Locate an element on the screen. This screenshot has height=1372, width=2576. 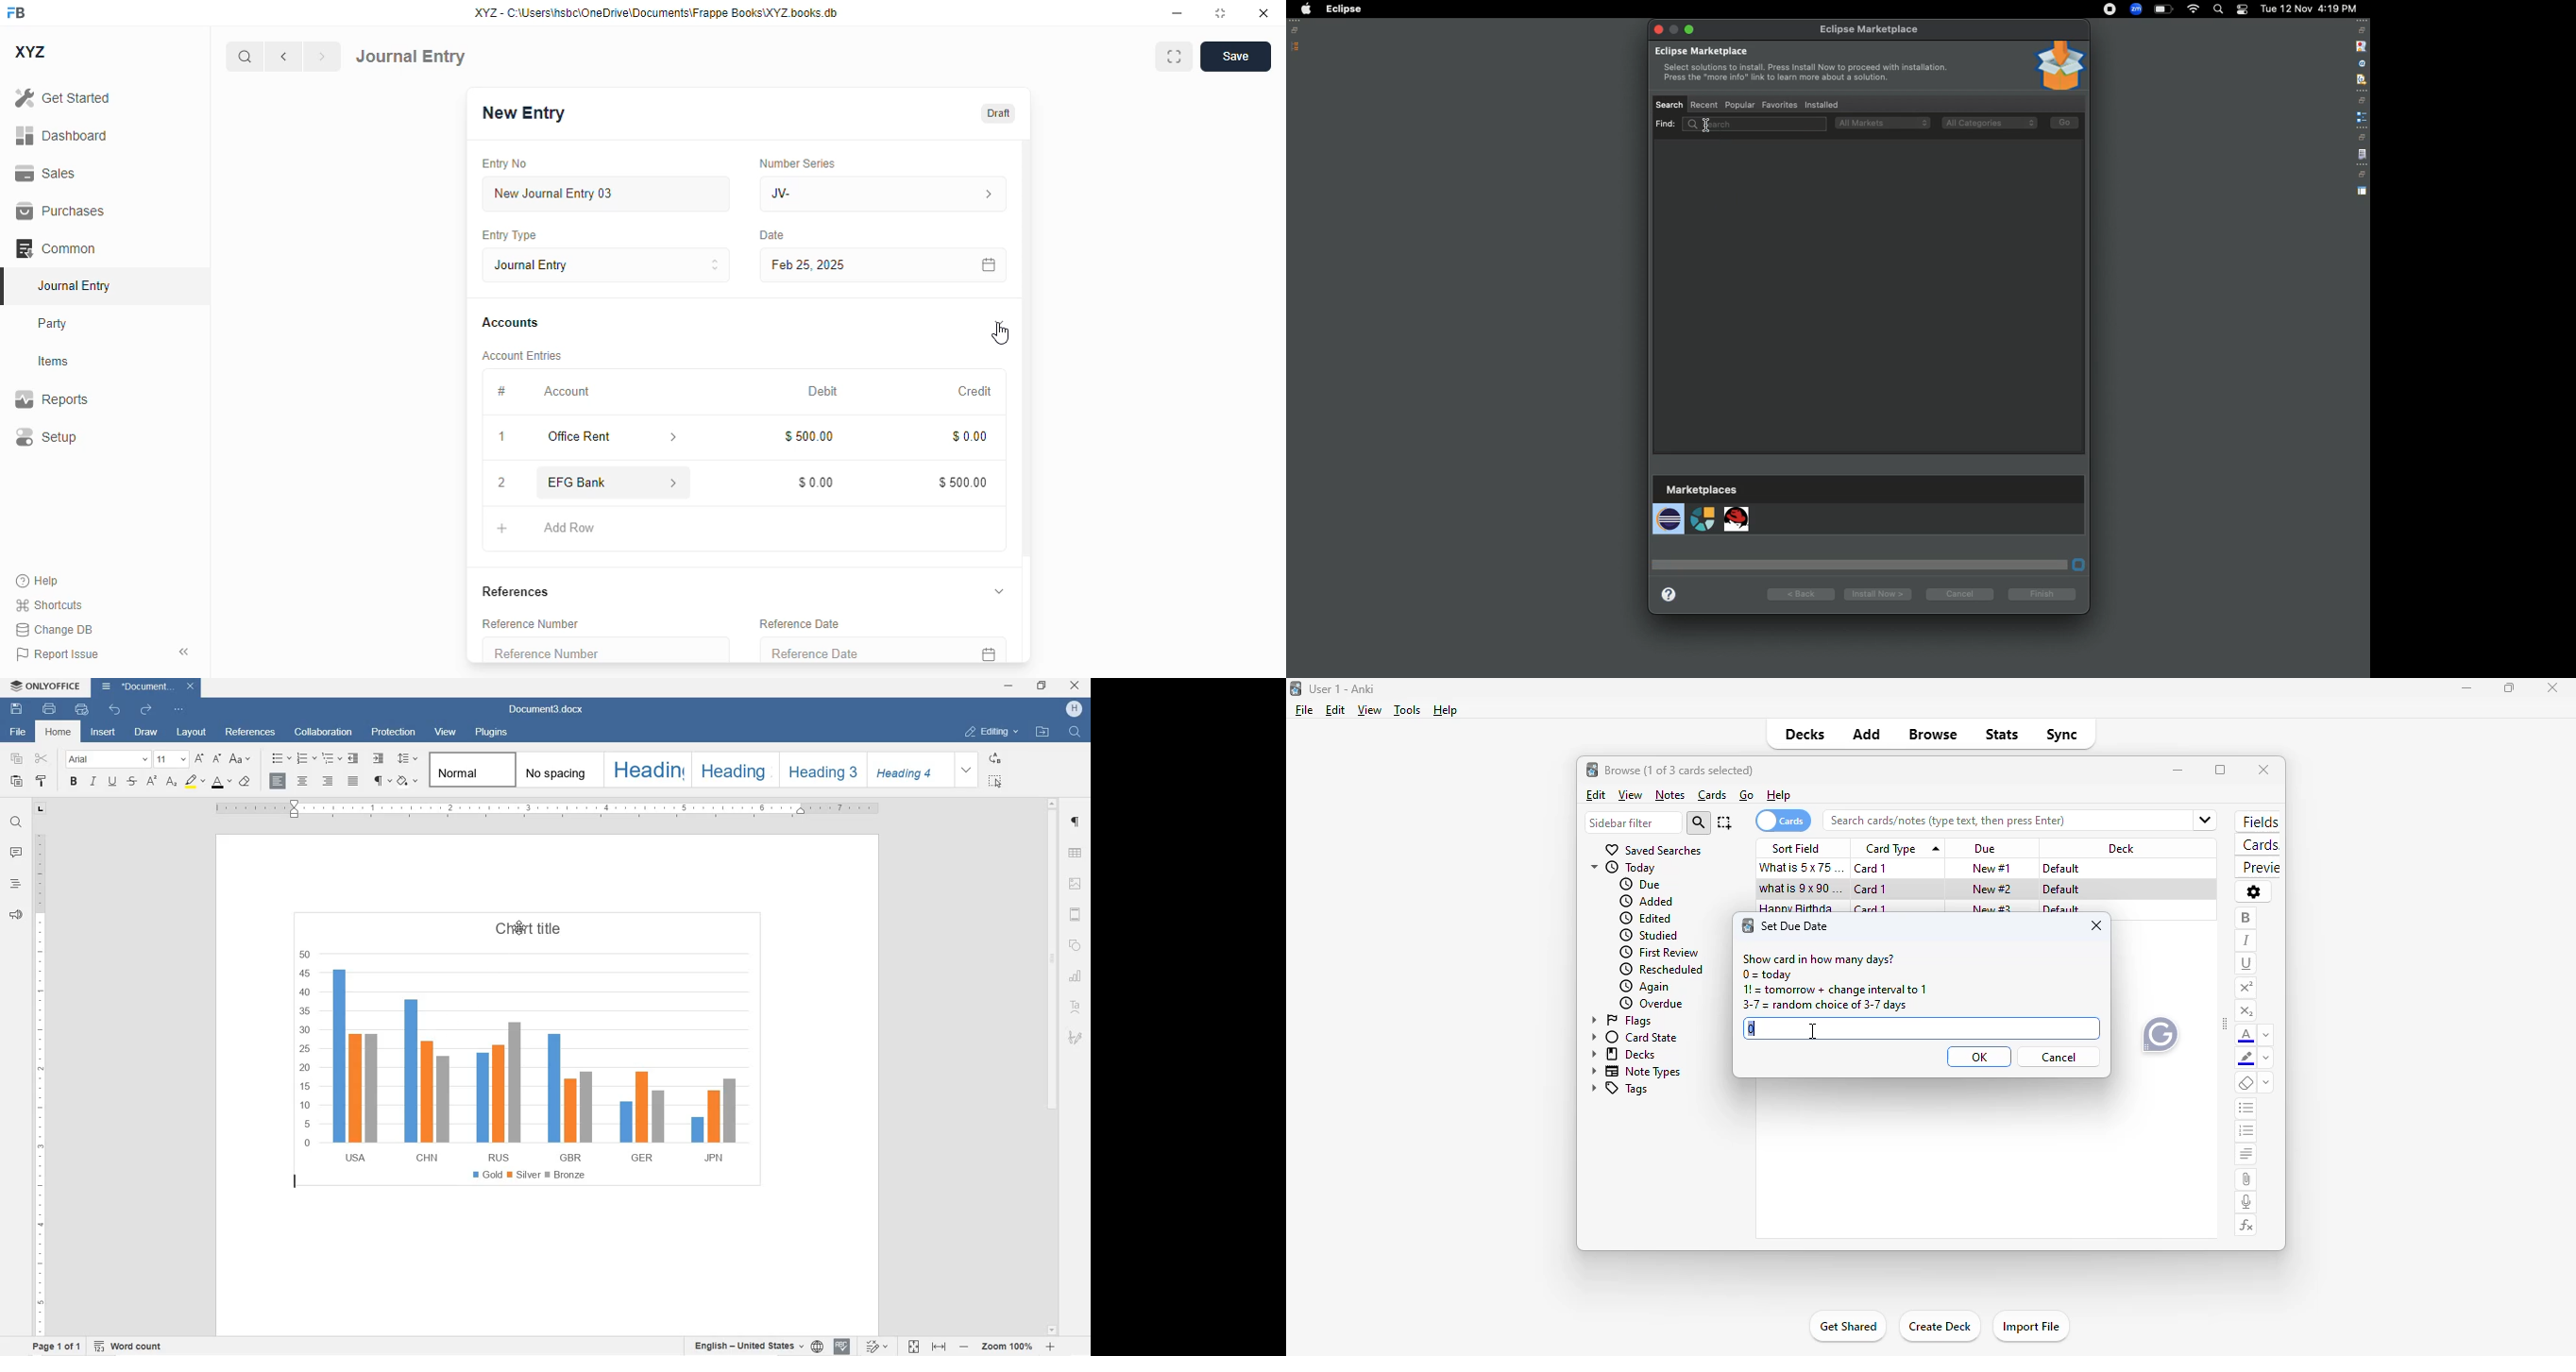
due is located at coordinates (1984, 849).